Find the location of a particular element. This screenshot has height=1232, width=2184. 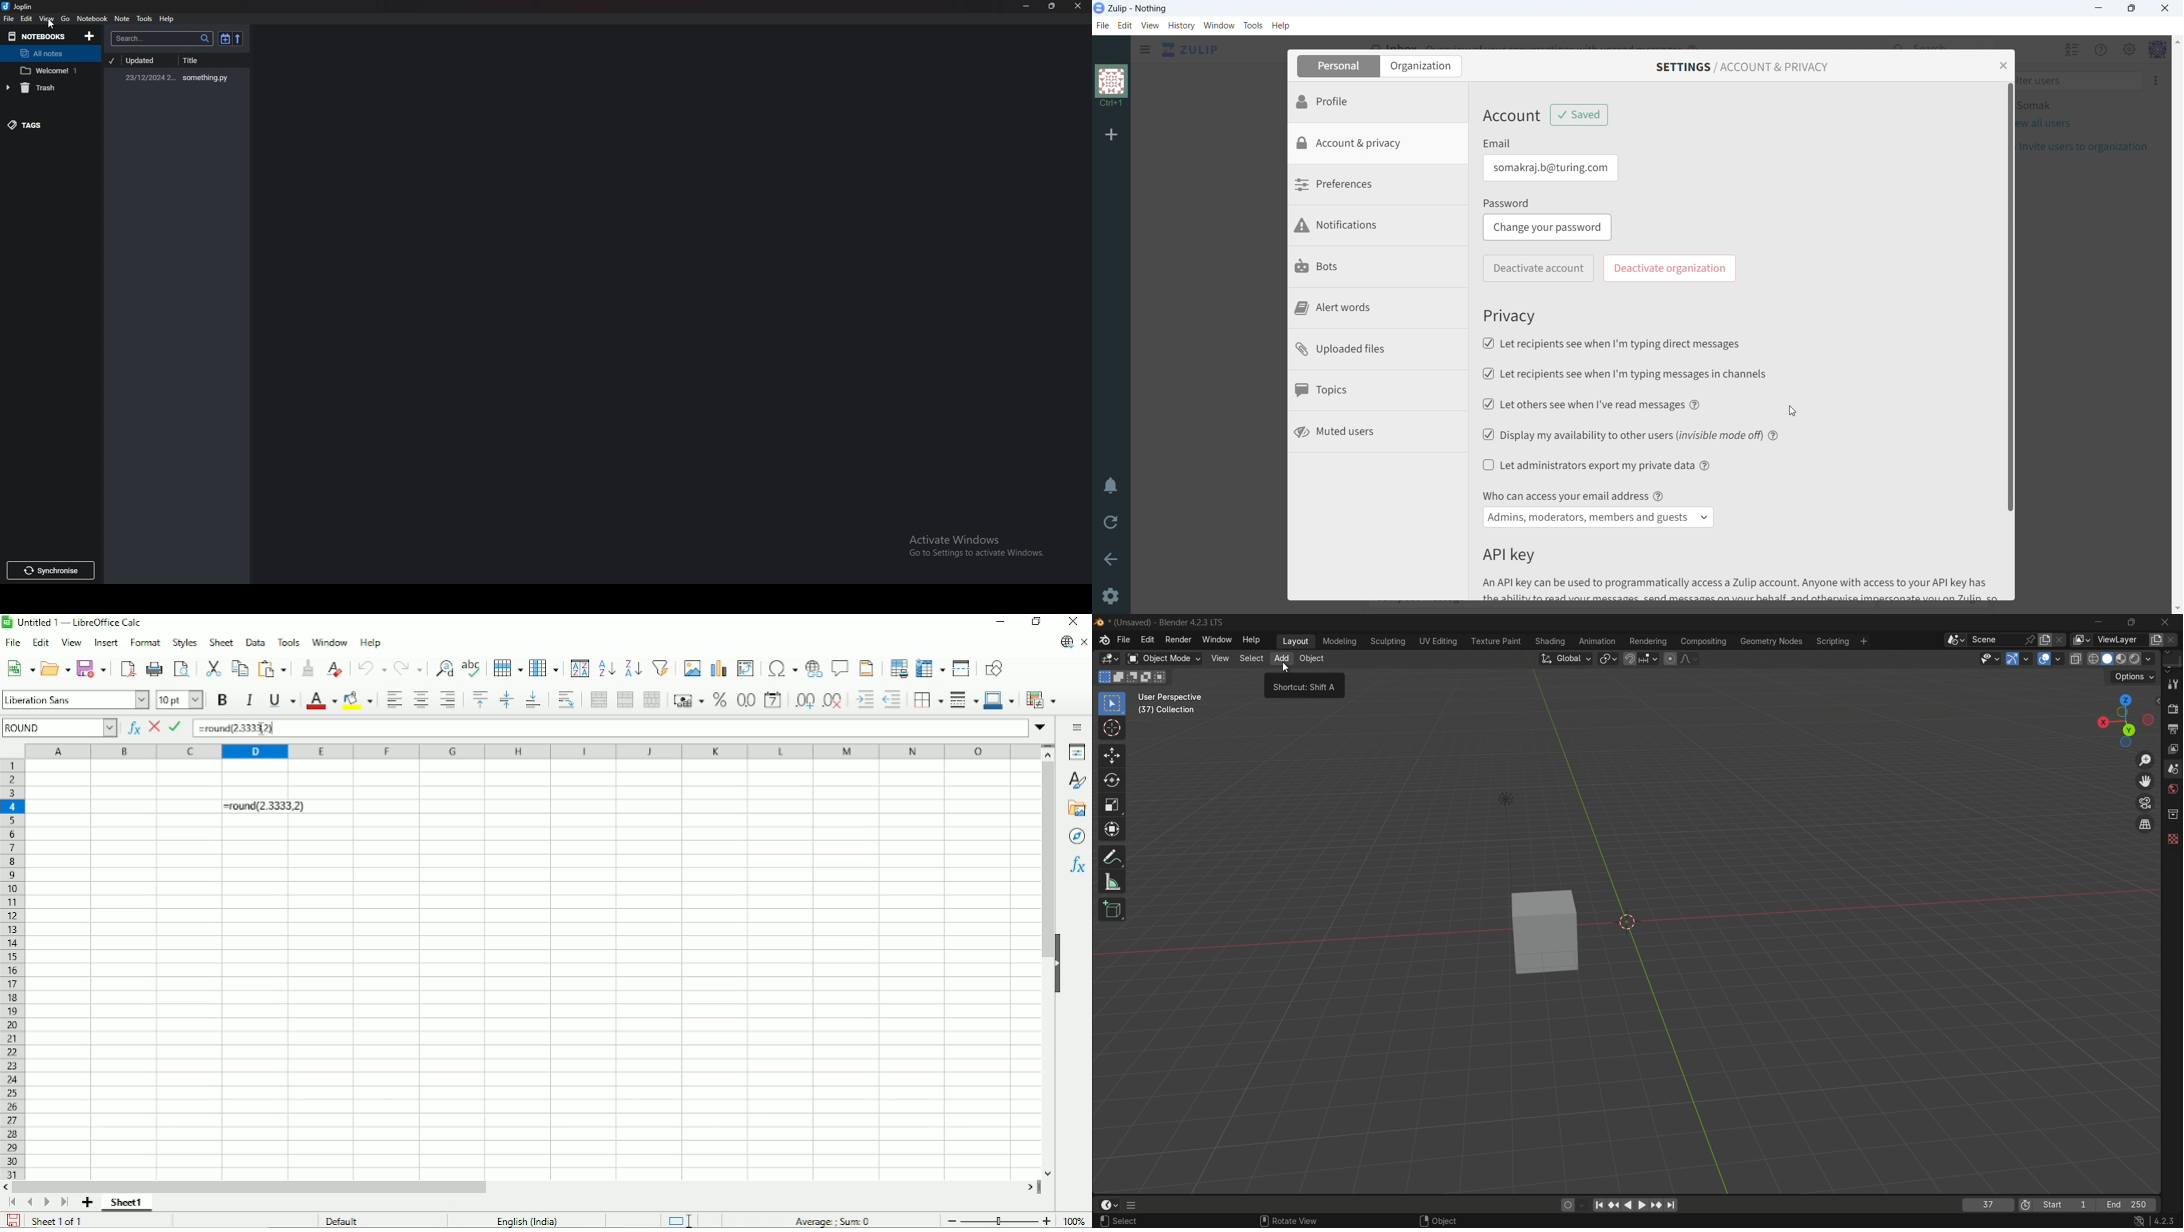

Window is located at coordinates (330, 642).